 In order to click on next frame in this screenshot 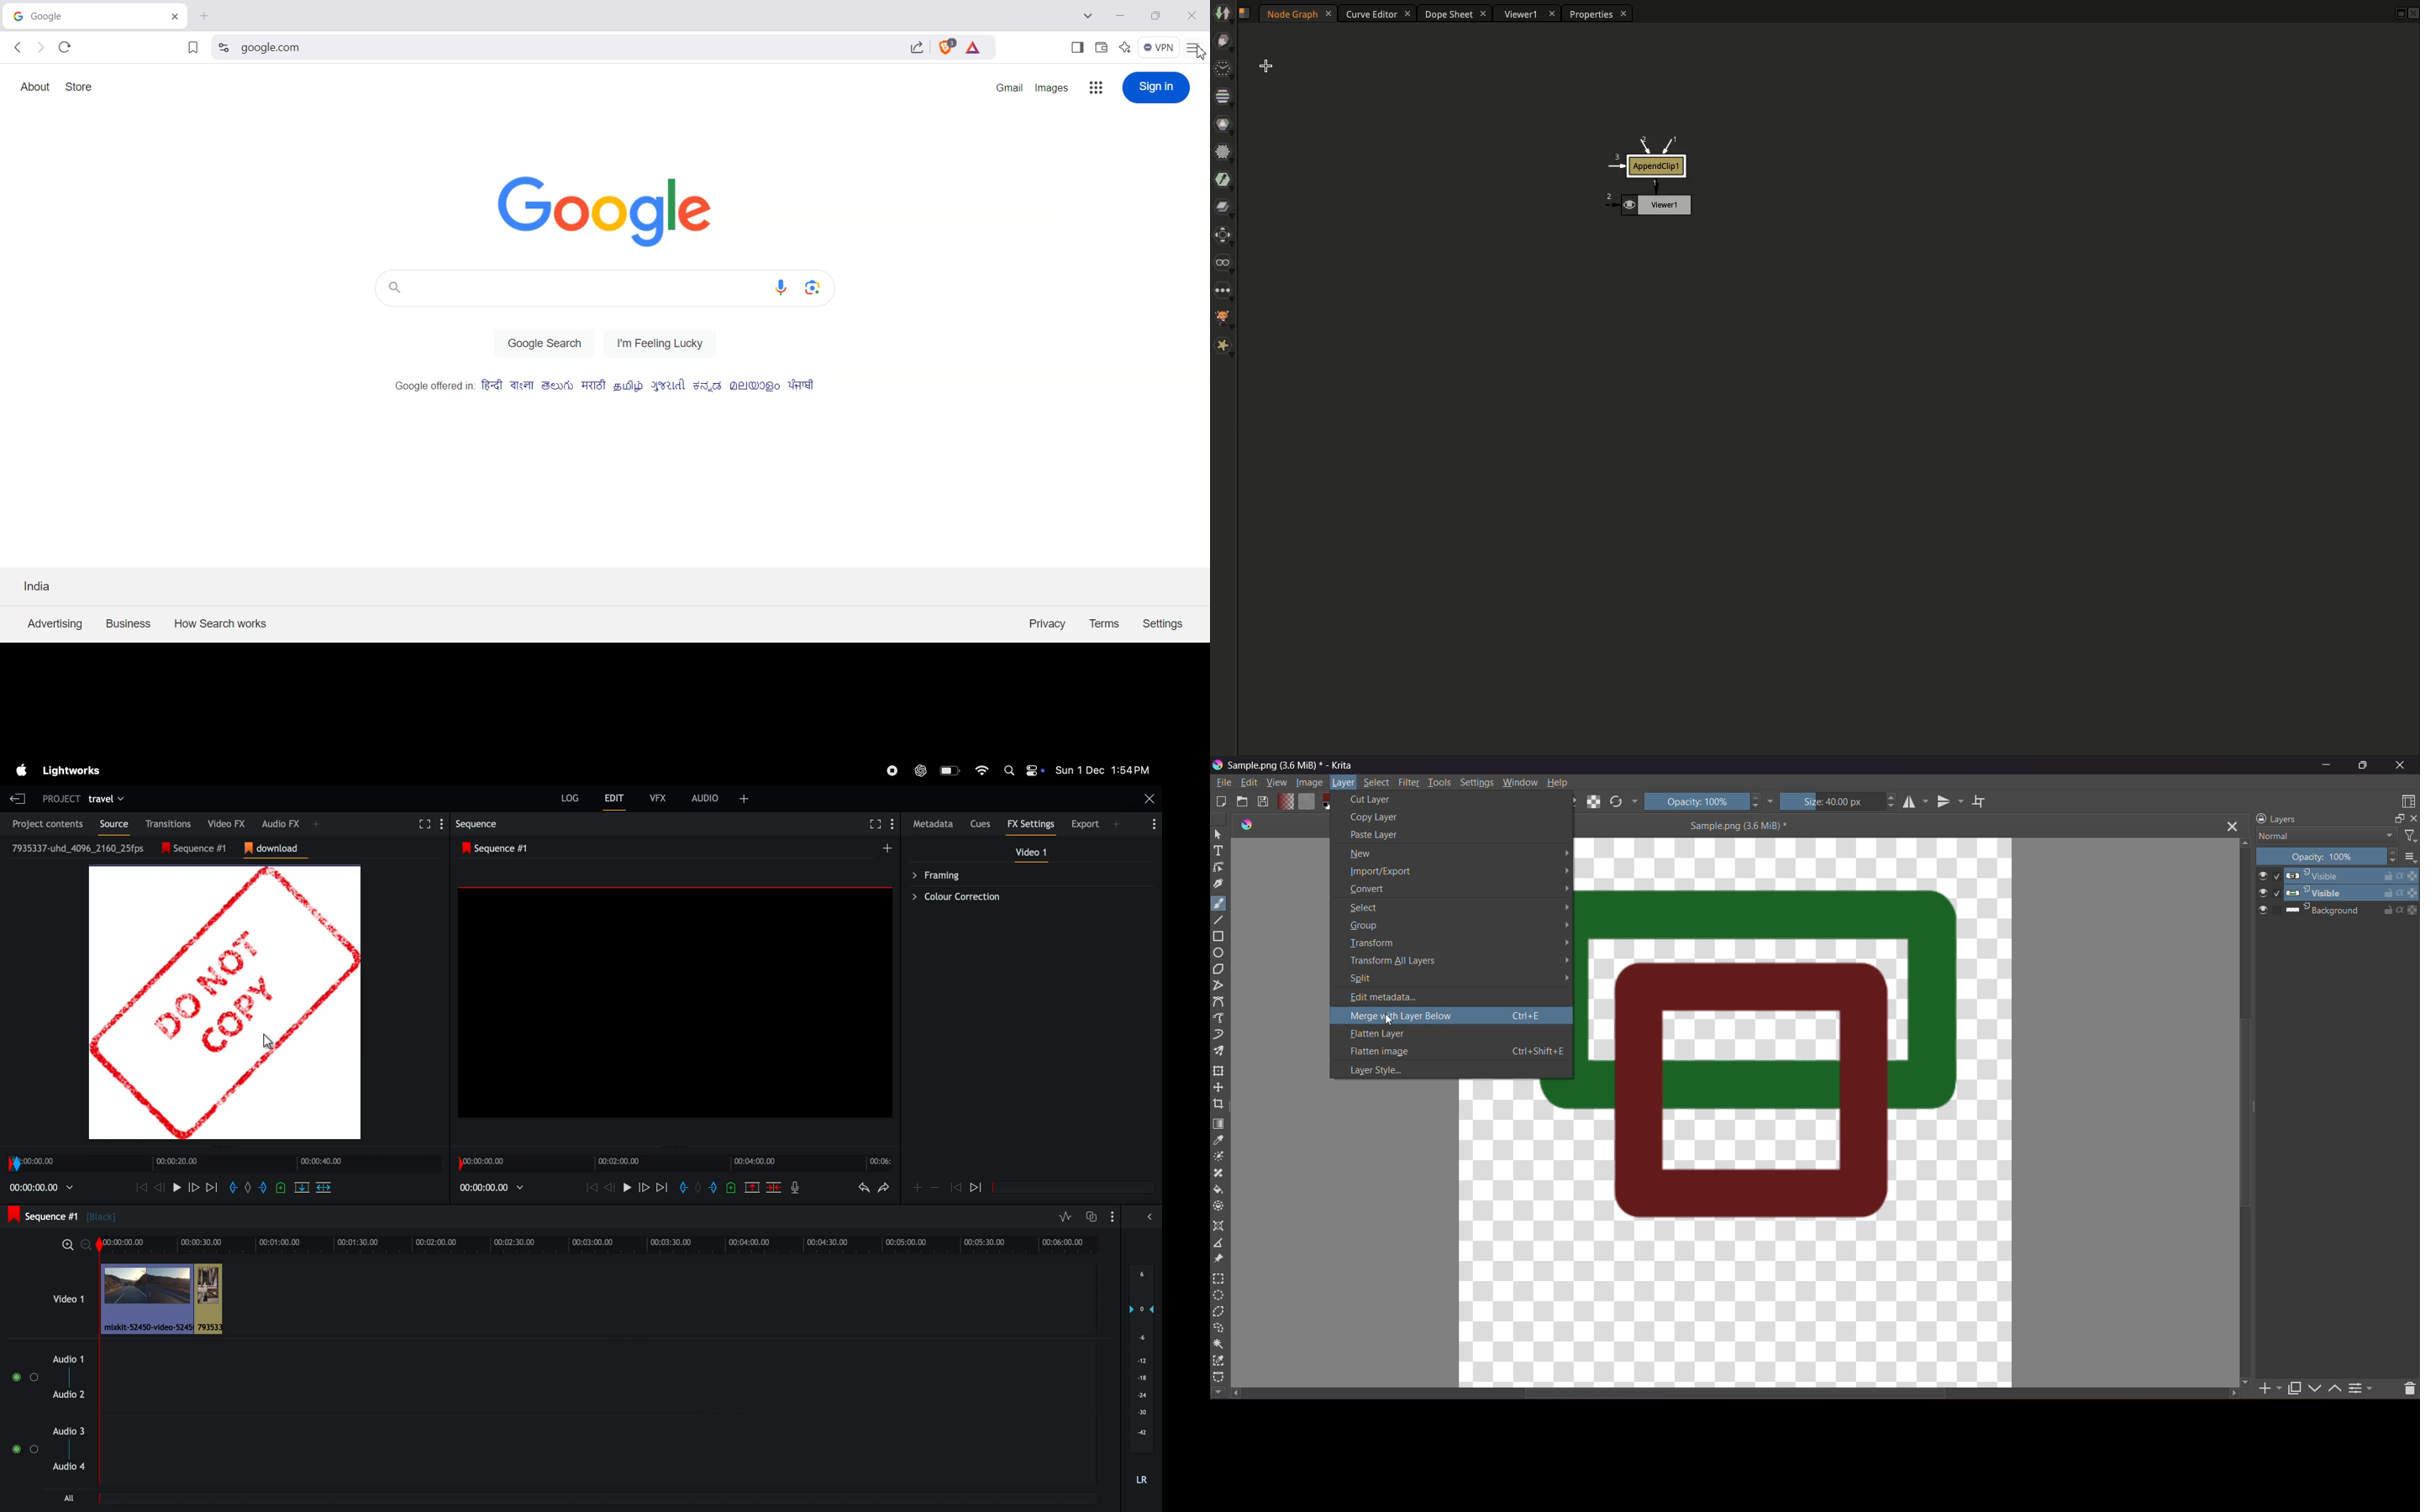, I will do `click(663, 1187)`.